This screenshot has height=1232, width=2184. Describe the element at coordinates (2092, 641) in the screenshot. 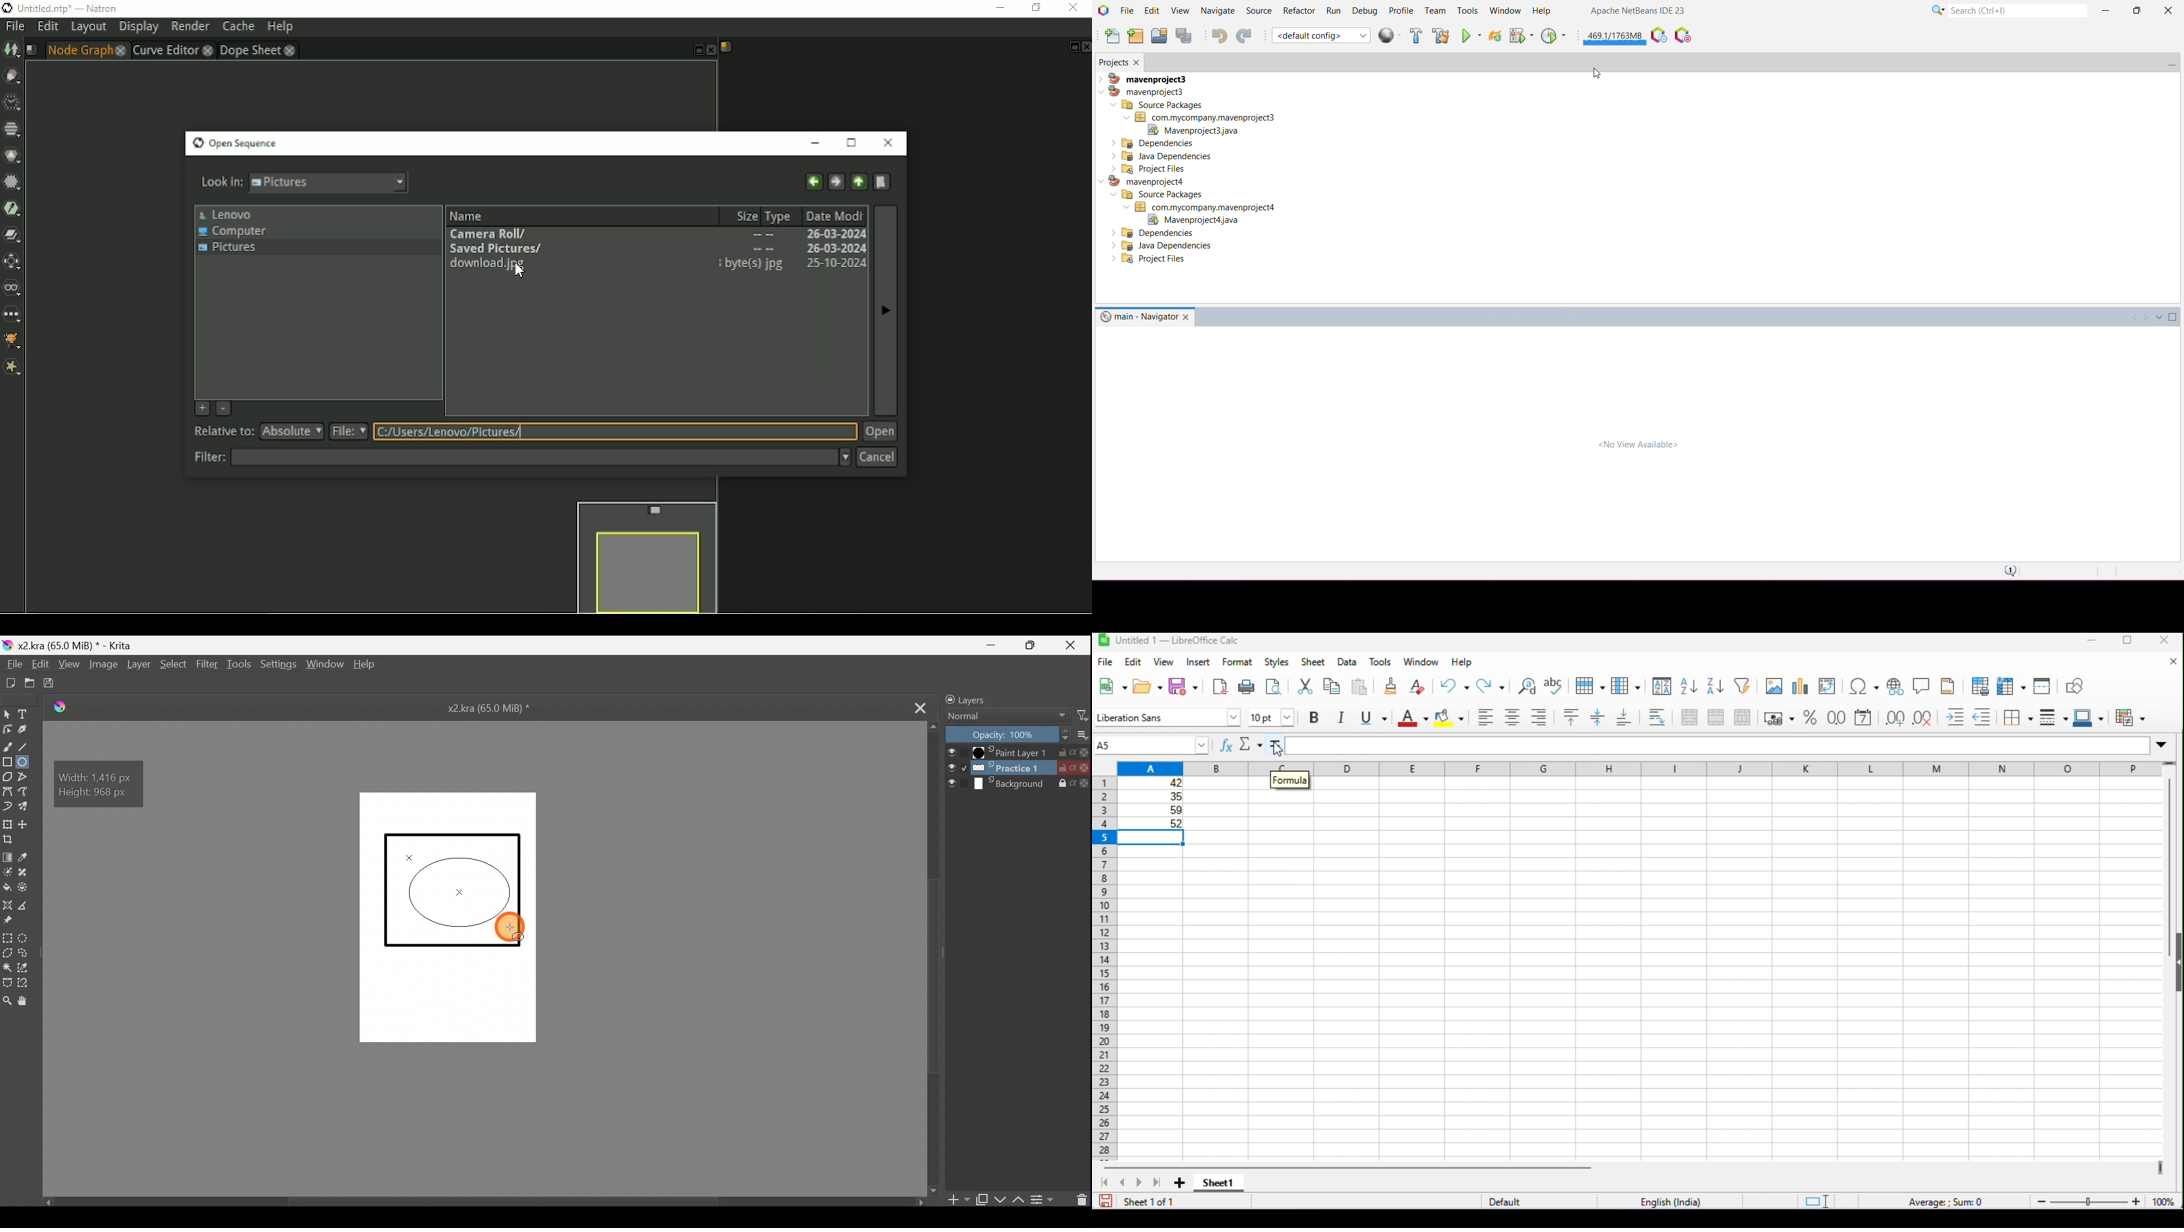

I see `minimize` at that location.